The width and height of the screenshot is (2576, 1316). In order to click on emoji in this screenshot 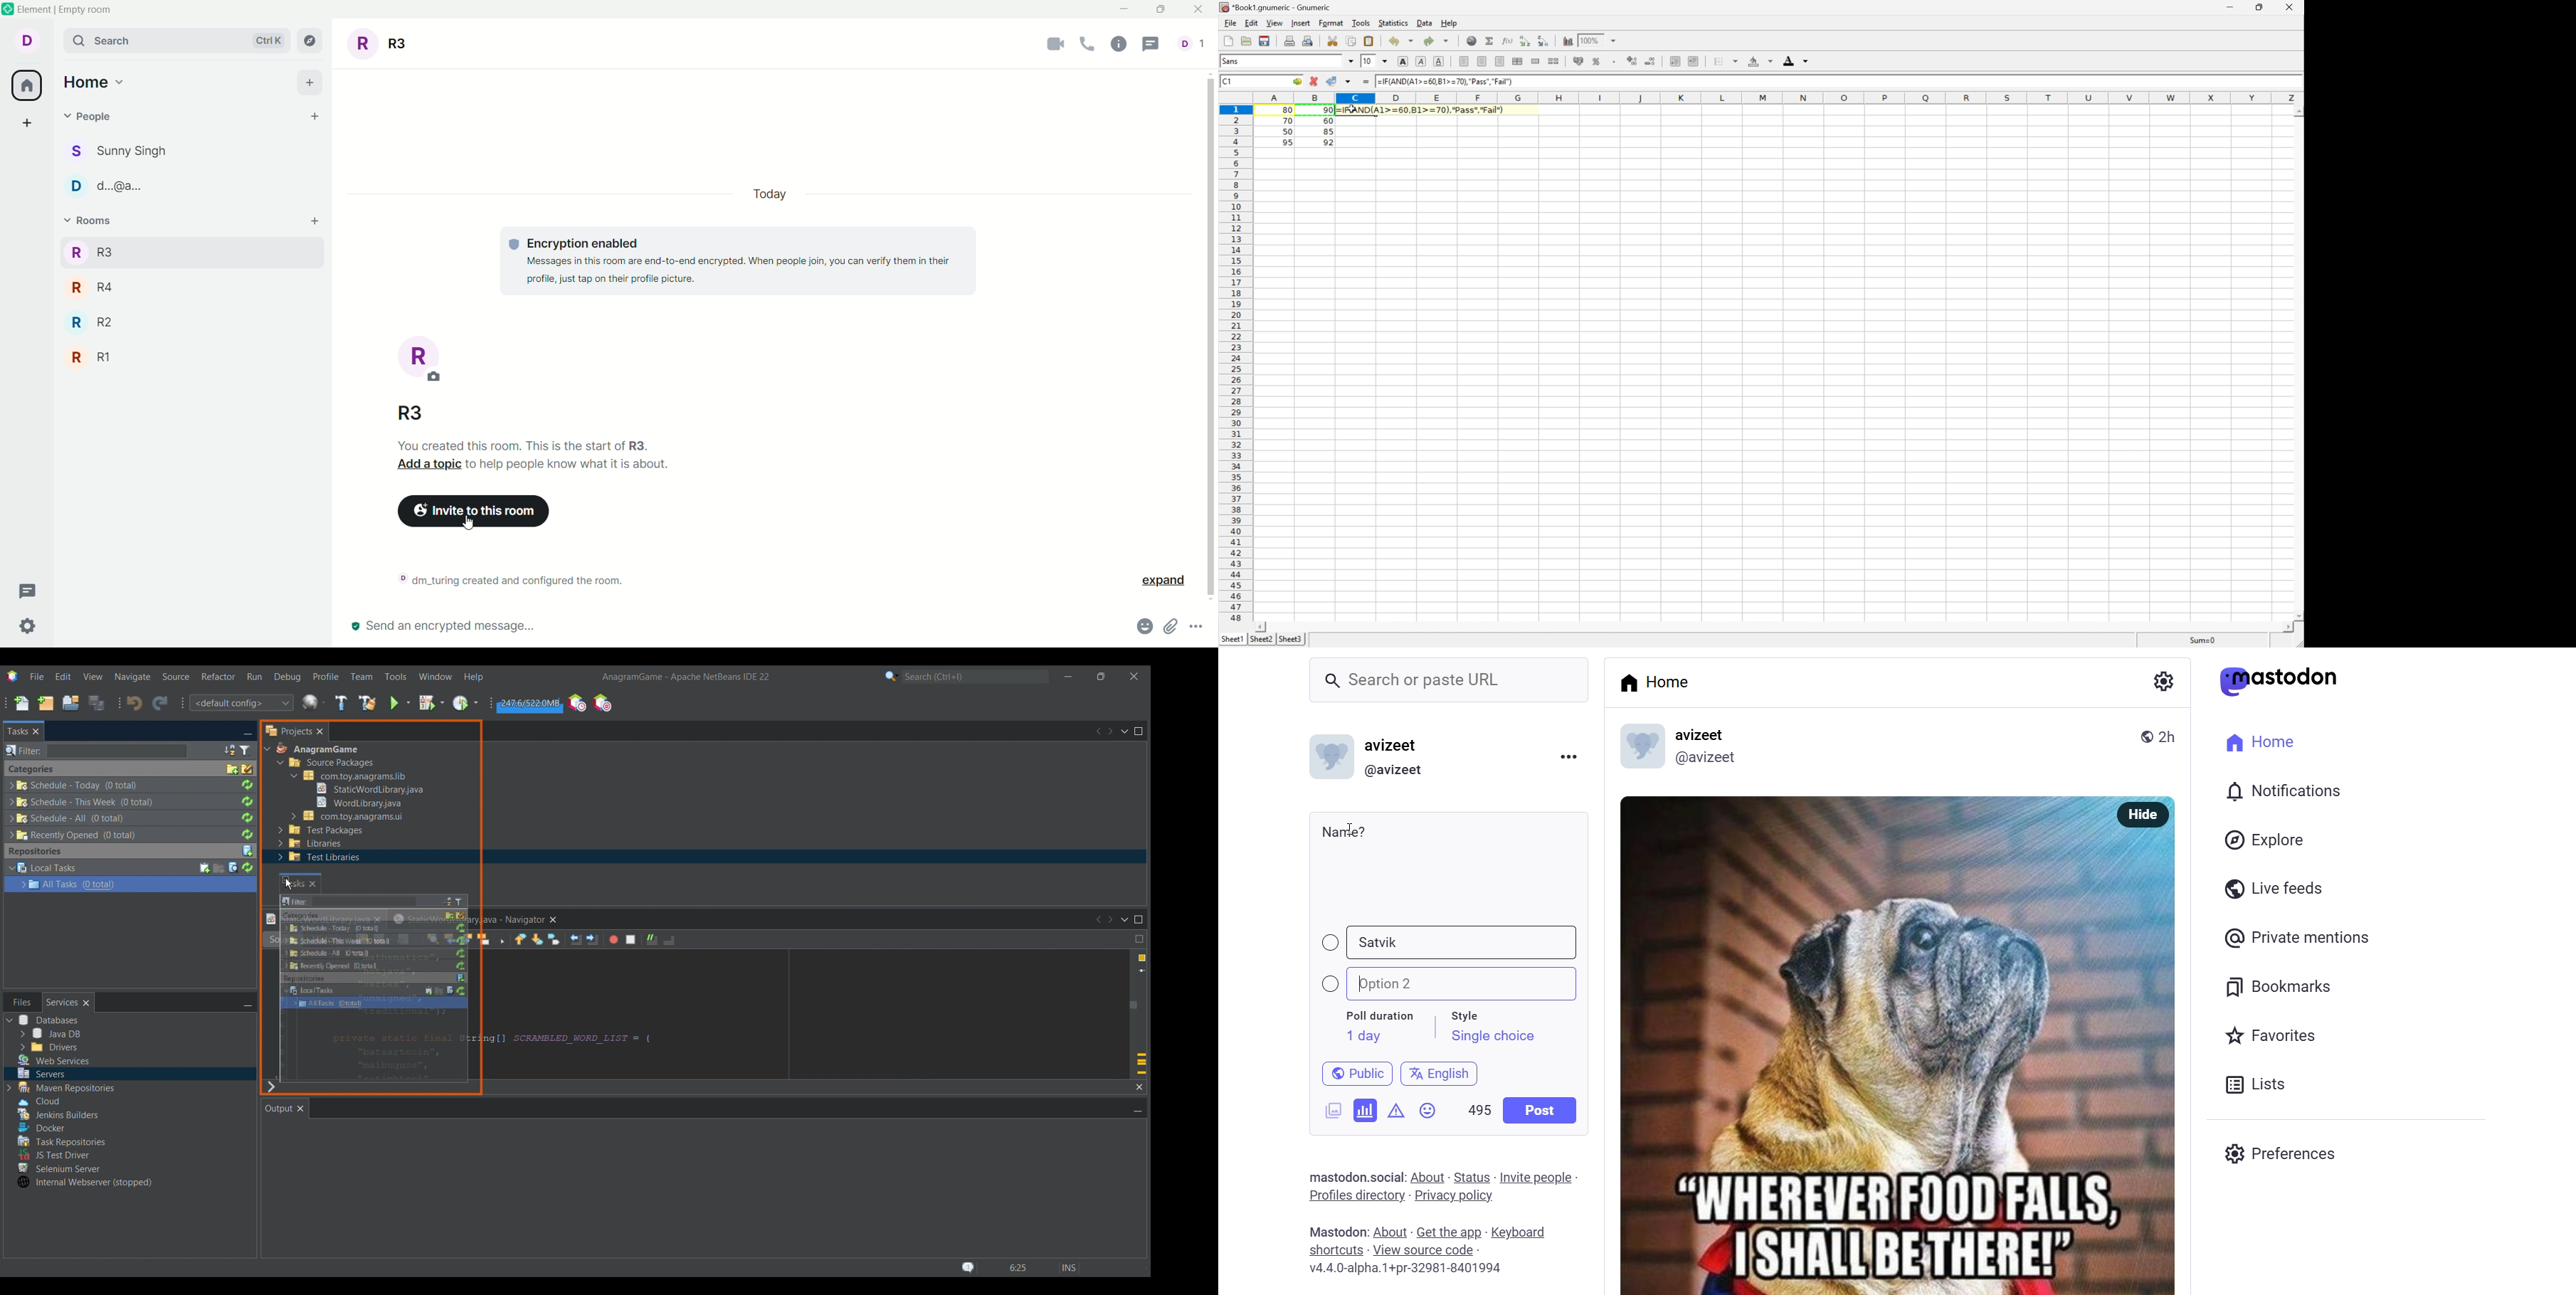, I will do `click(1140, 627)`.